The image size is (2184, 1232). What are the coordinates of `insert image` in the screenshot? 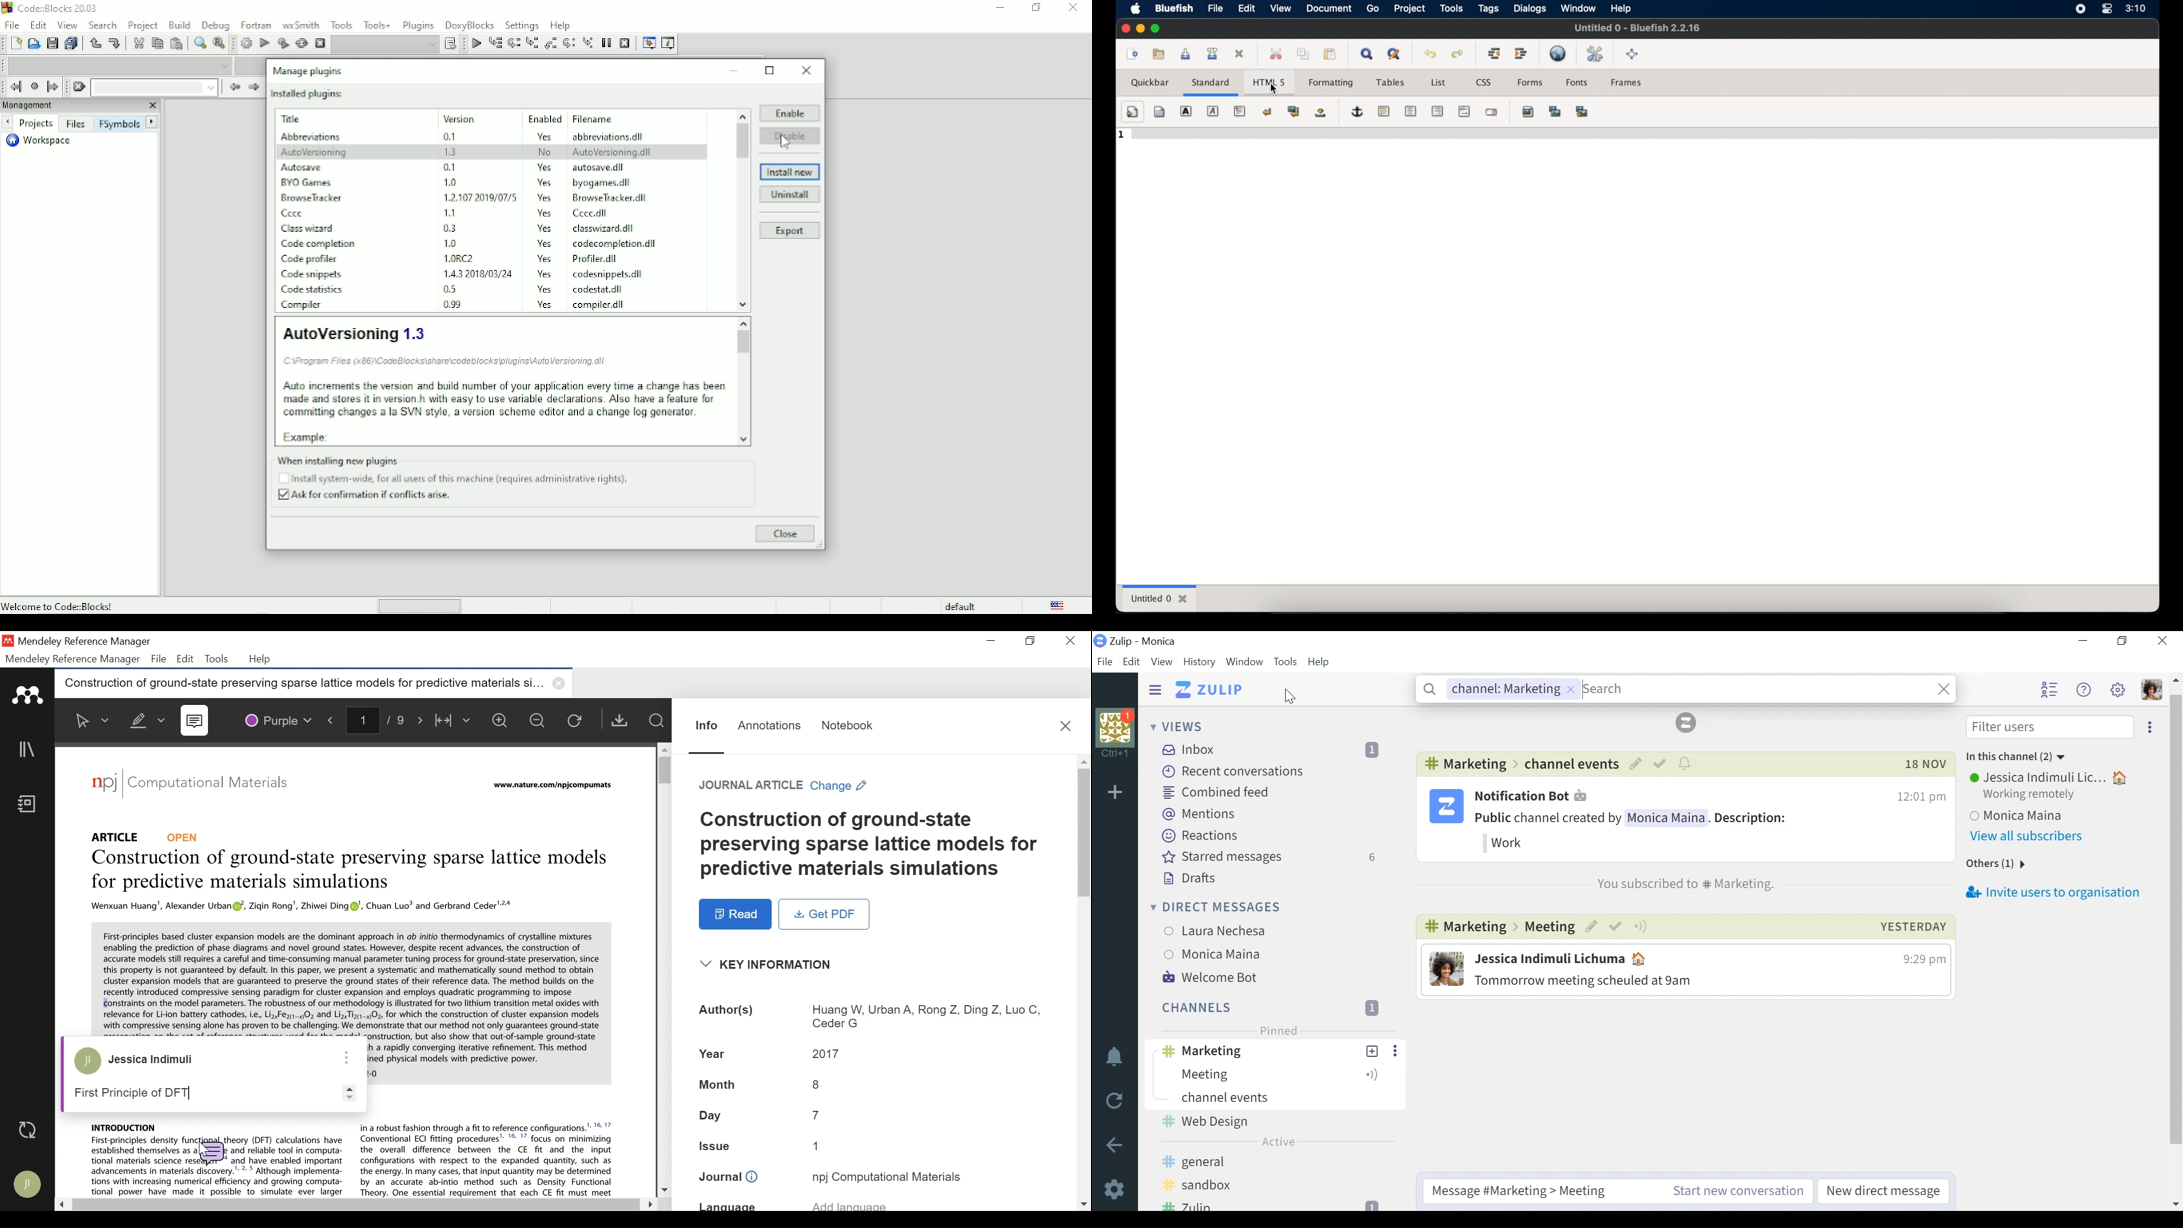 It's located at (1529, 111).